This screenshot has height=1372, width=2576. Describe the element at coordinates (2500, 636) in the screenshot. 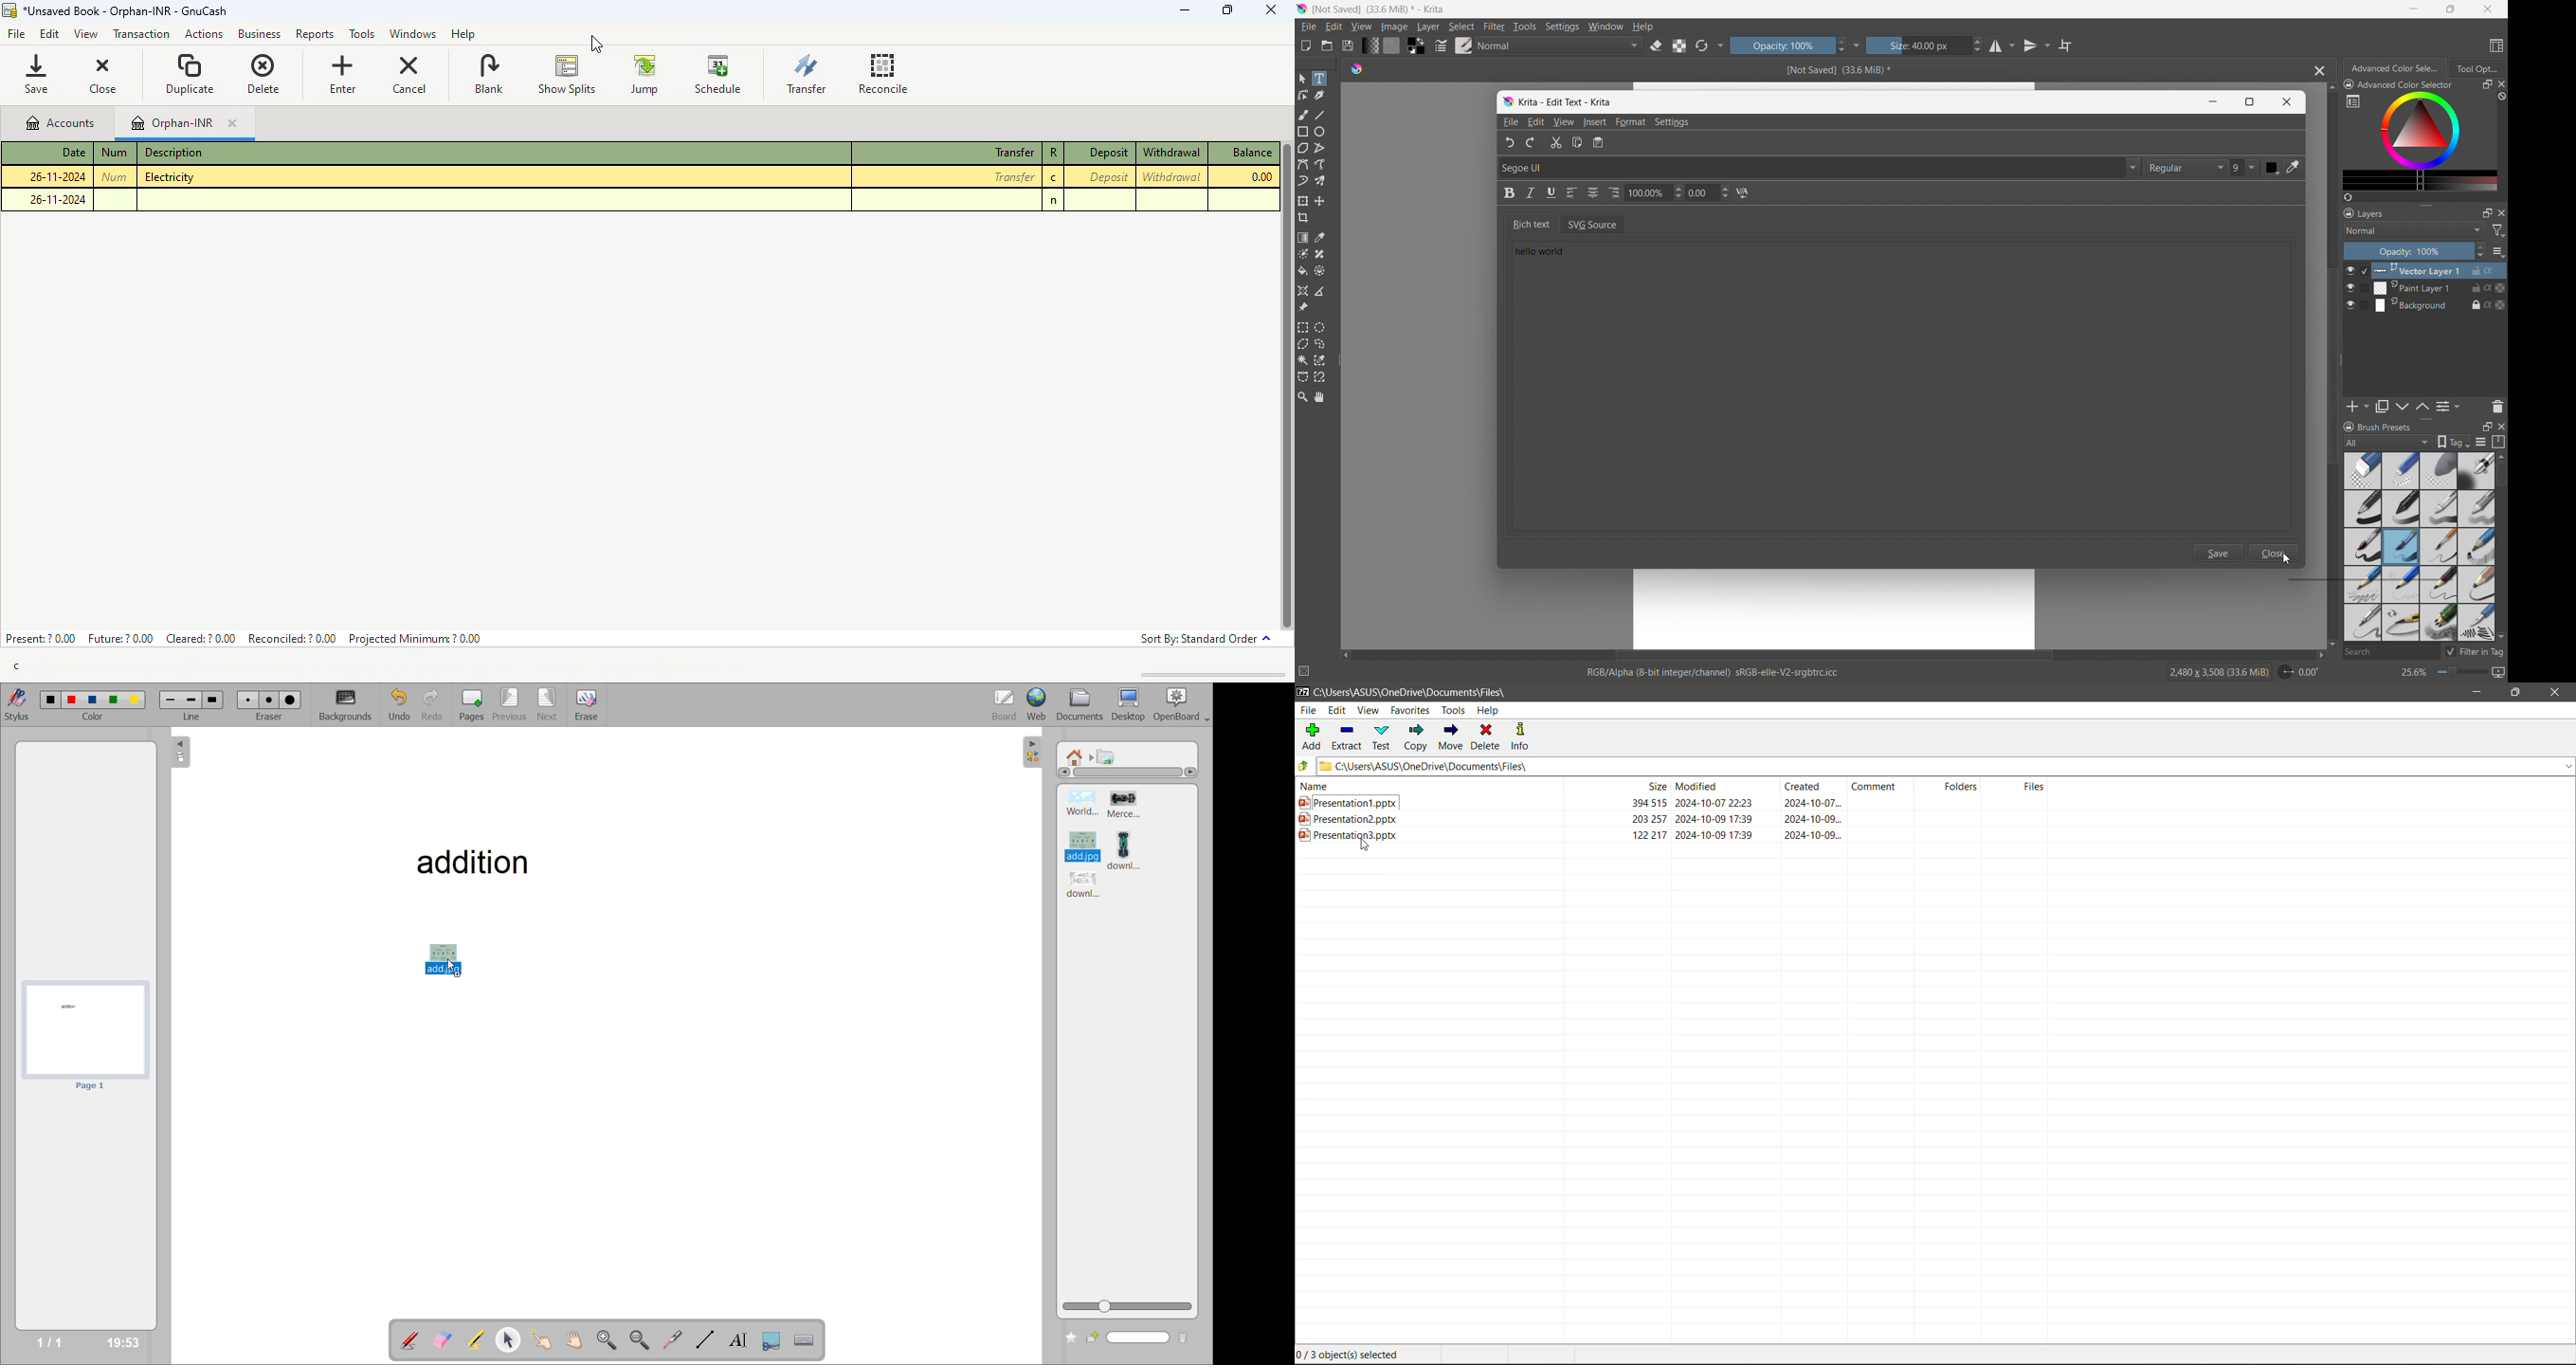

I see `scroll down` at that location.